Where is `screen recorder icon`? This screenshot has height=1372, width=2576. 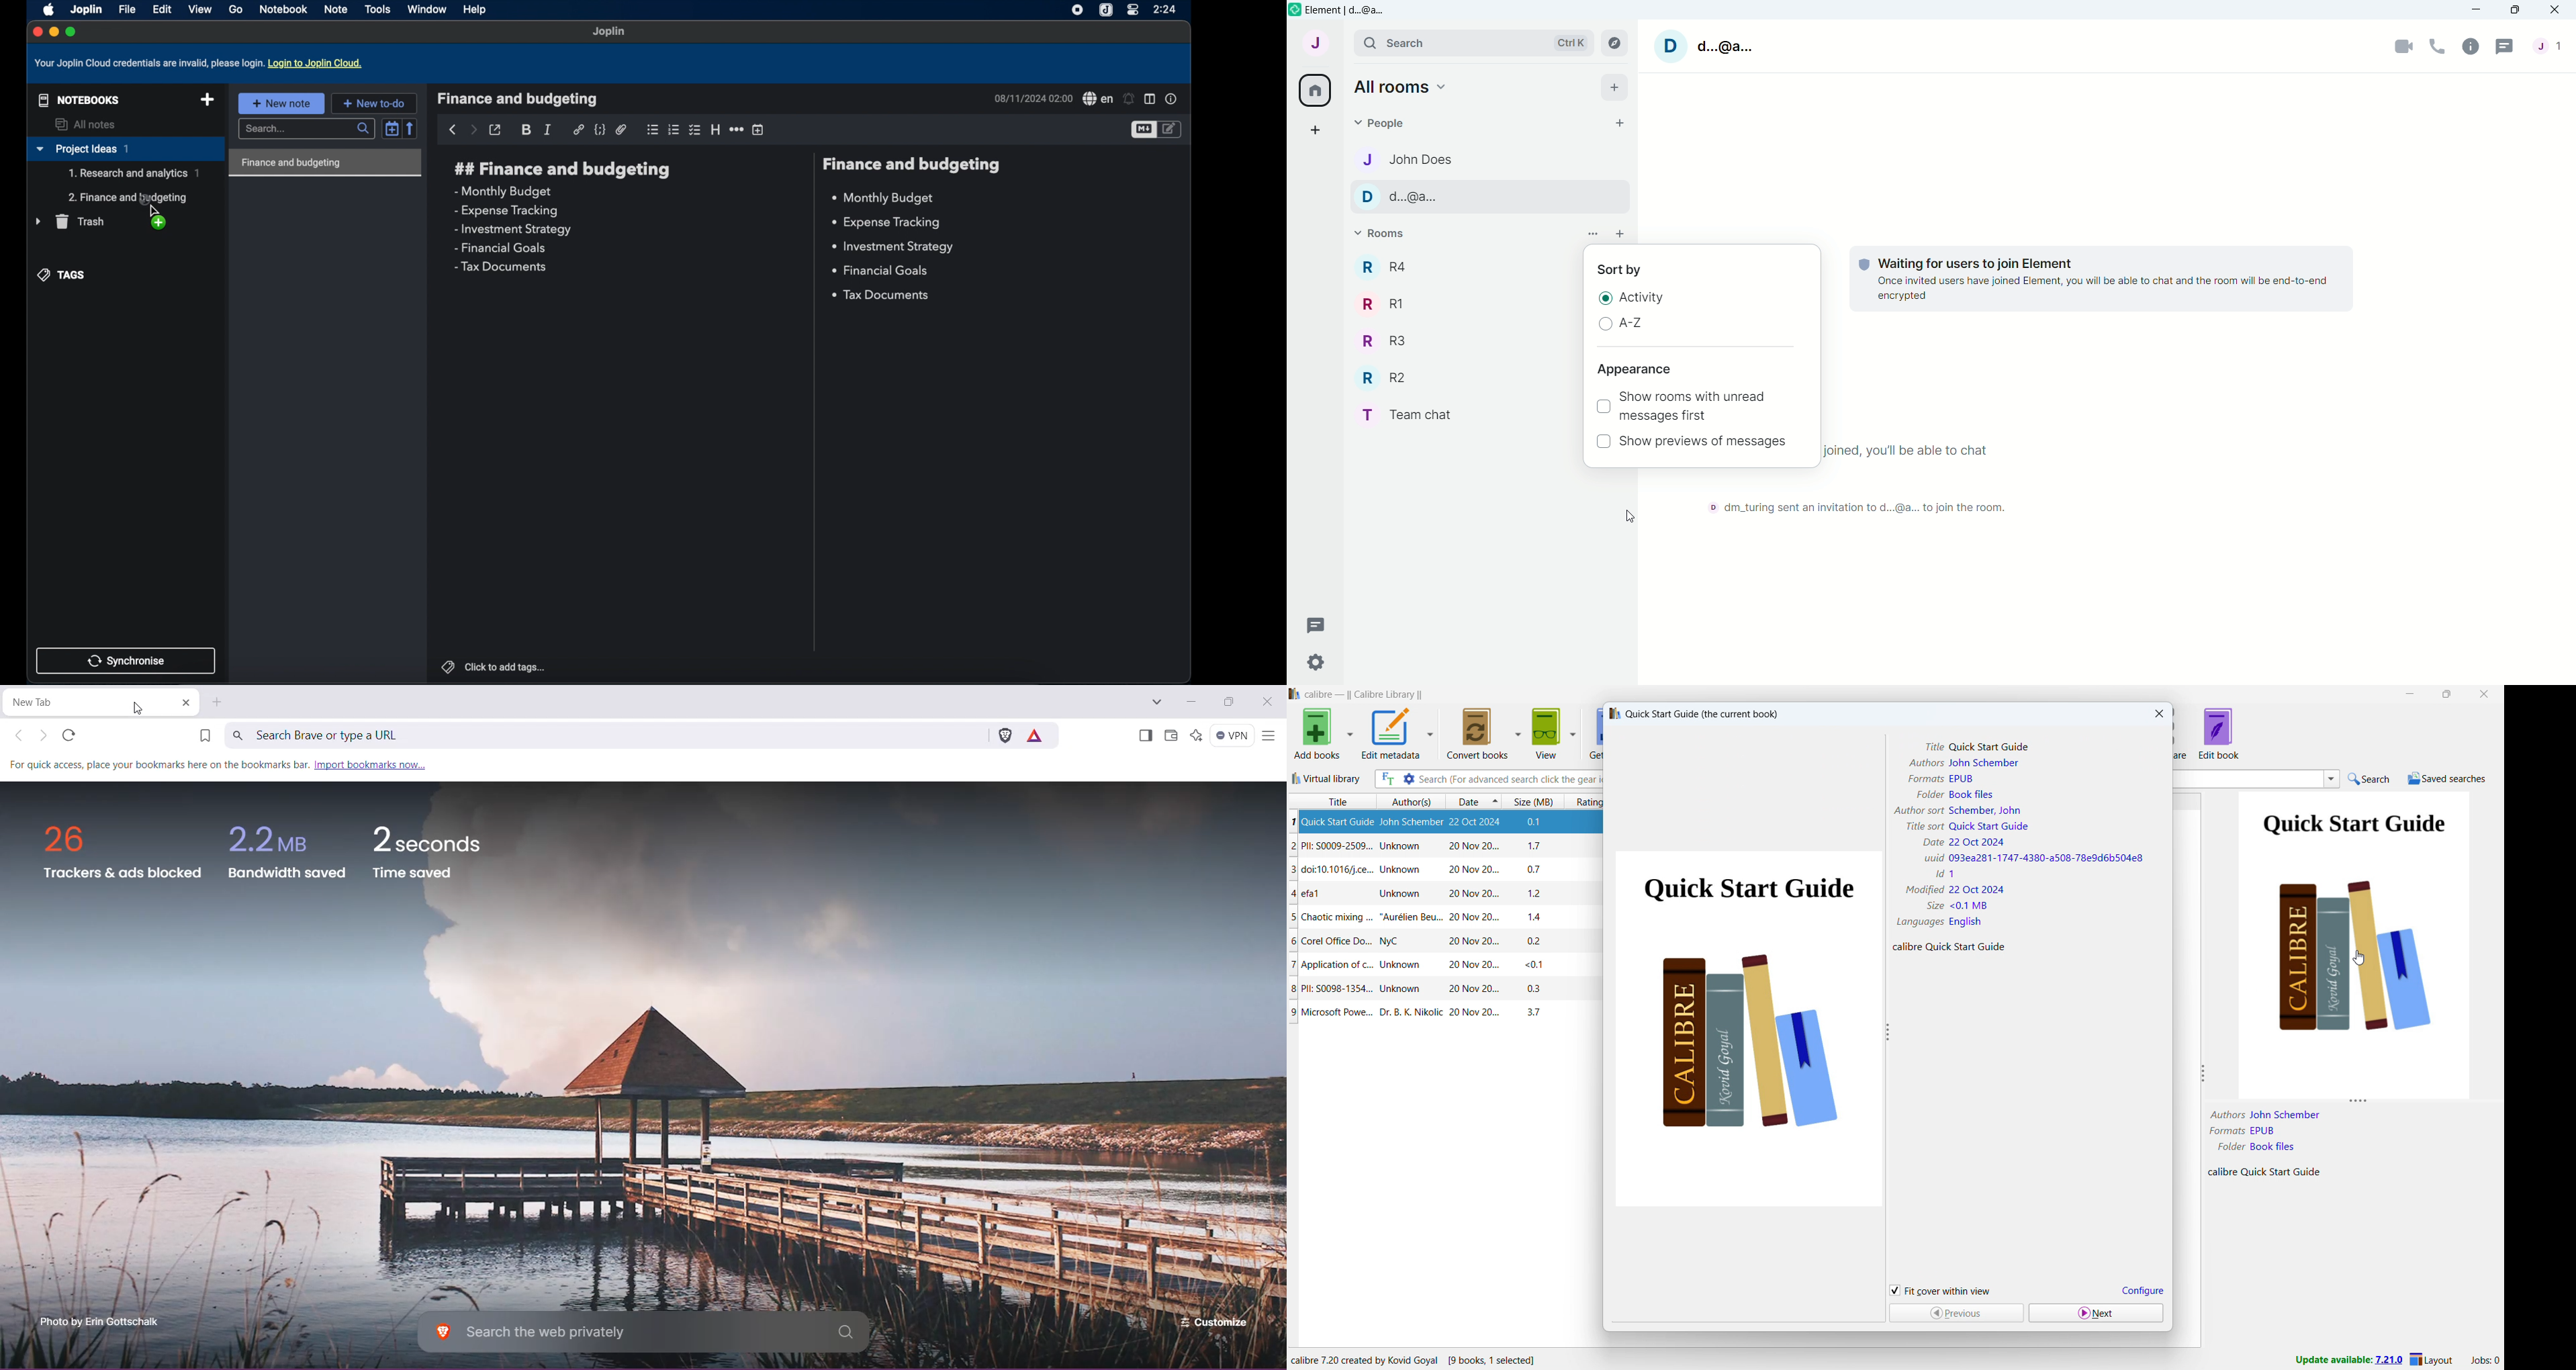 screen recorder icon is located at coordinates (1075, 10).